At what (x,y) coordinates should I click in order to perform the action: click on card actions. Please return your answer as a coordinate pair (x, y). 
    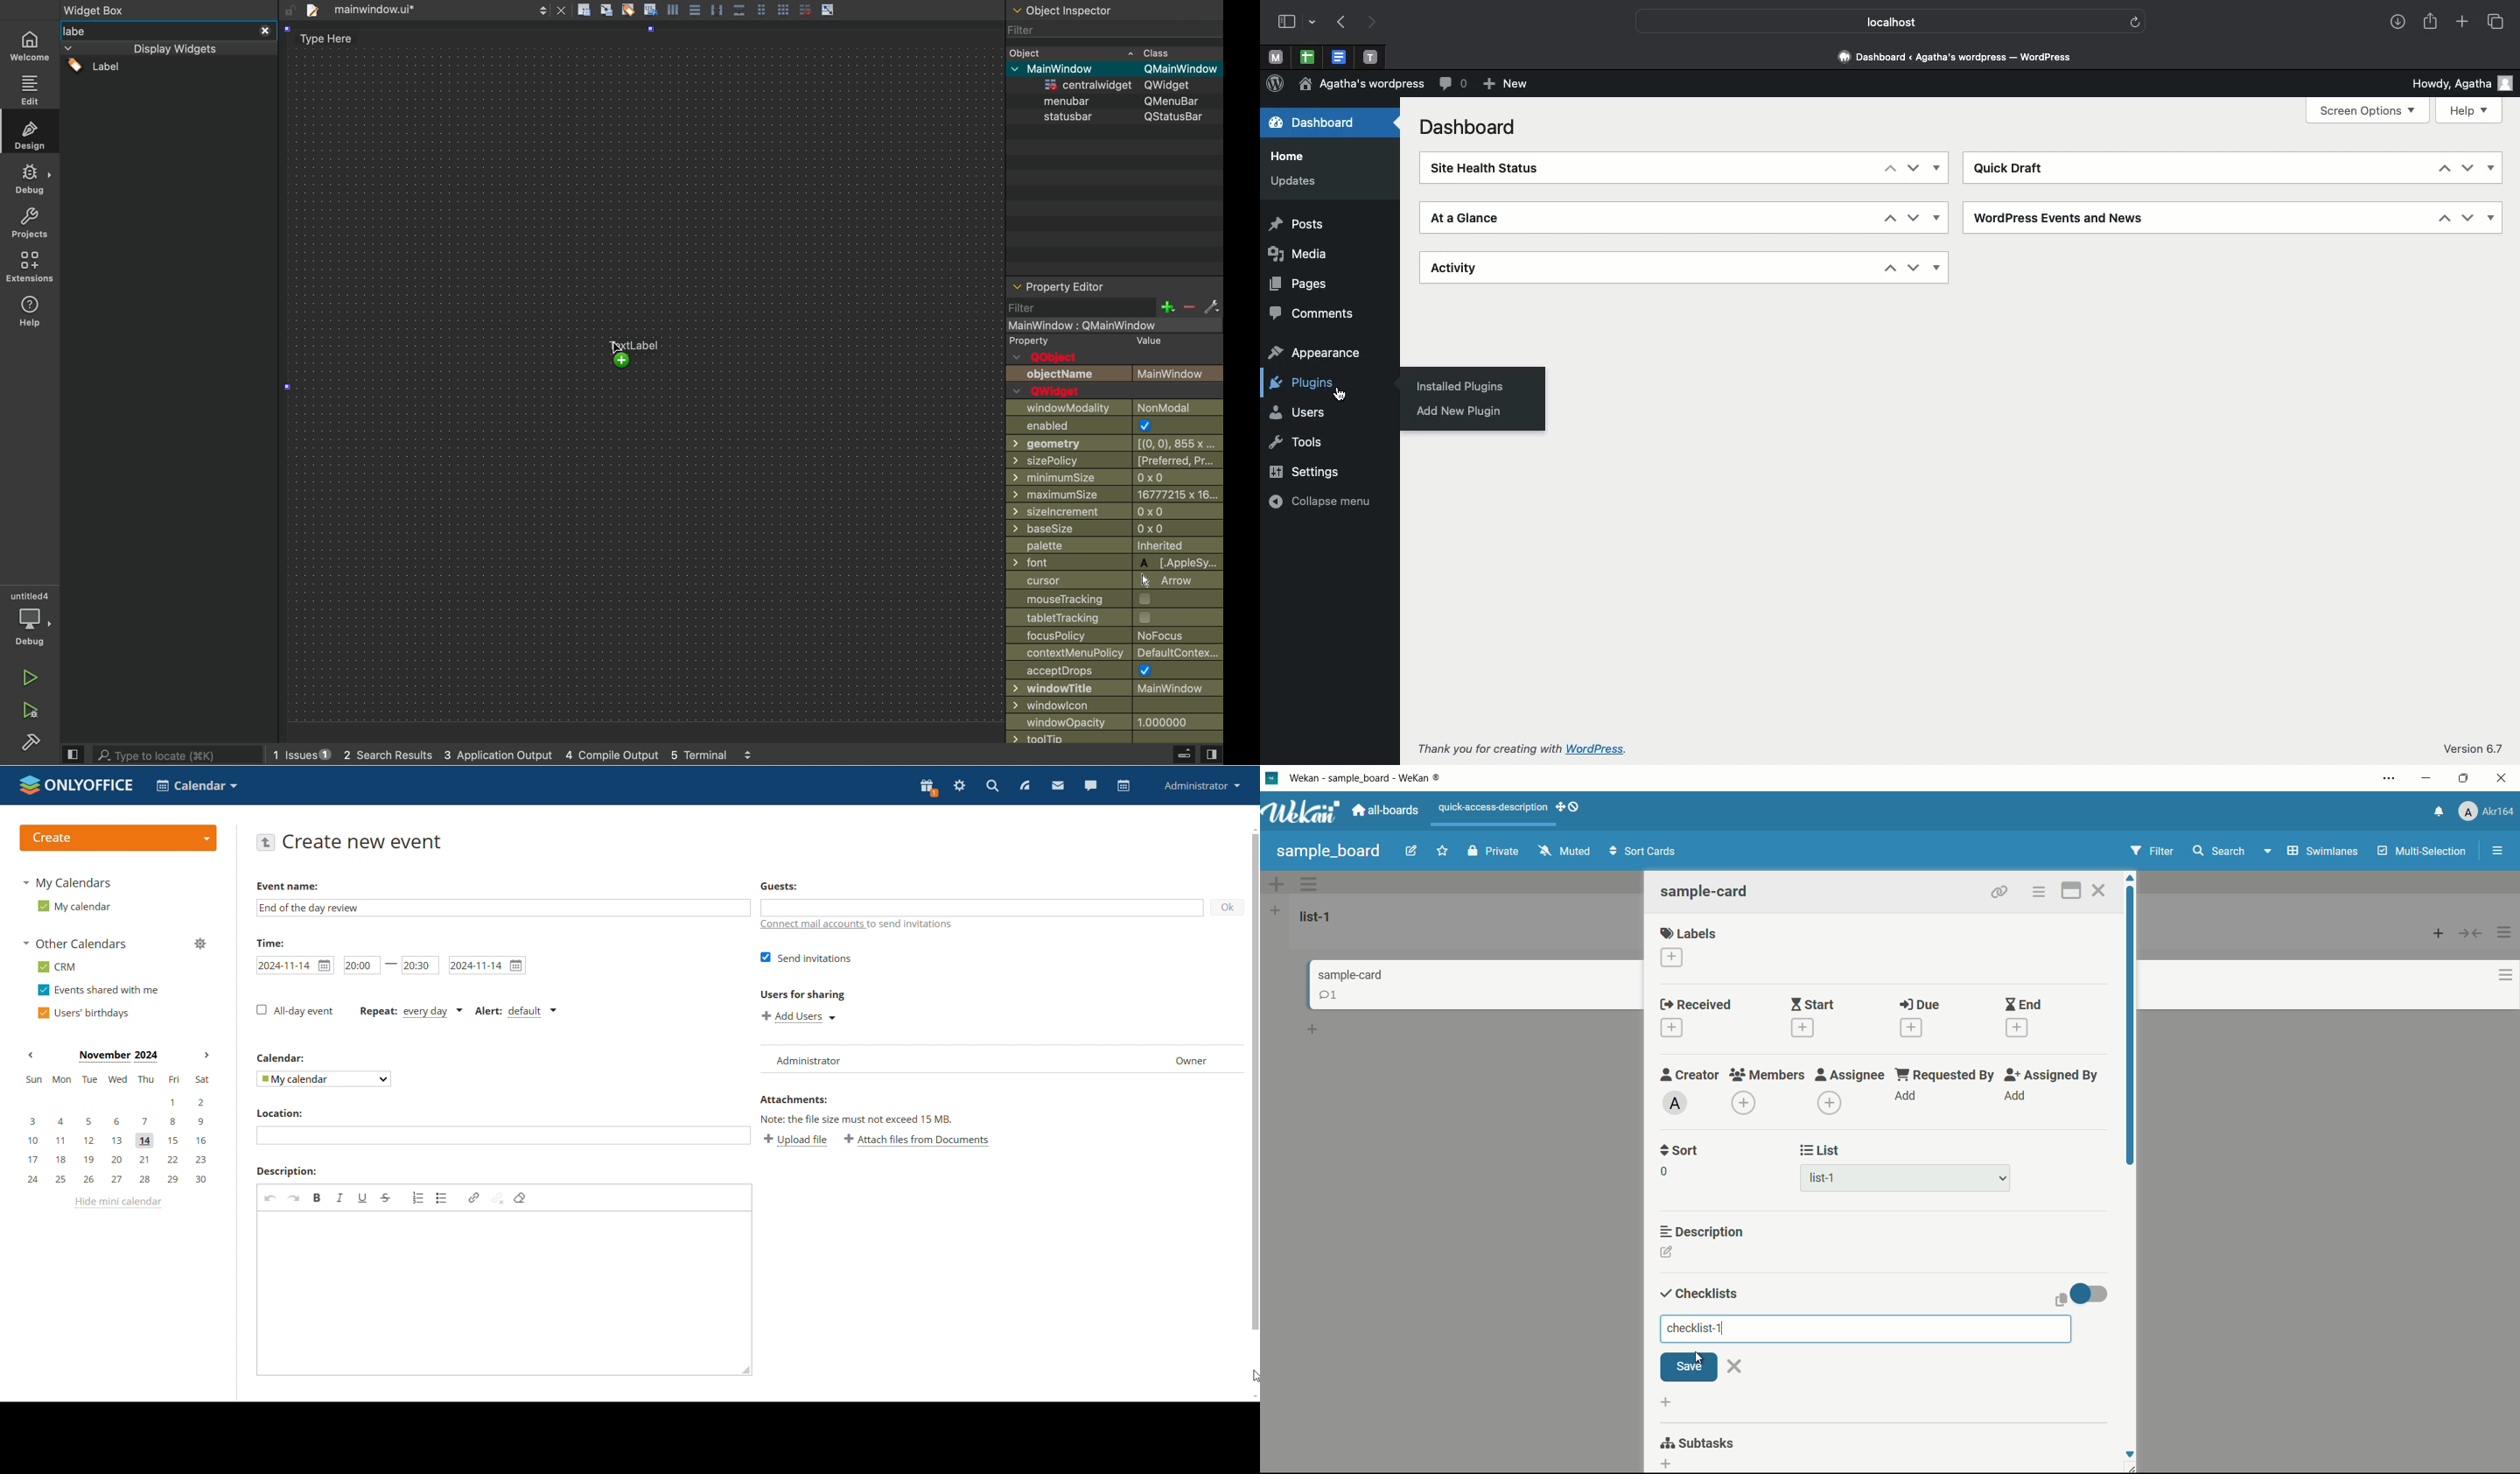
    Looking at the image, I should click on (2038, 892).